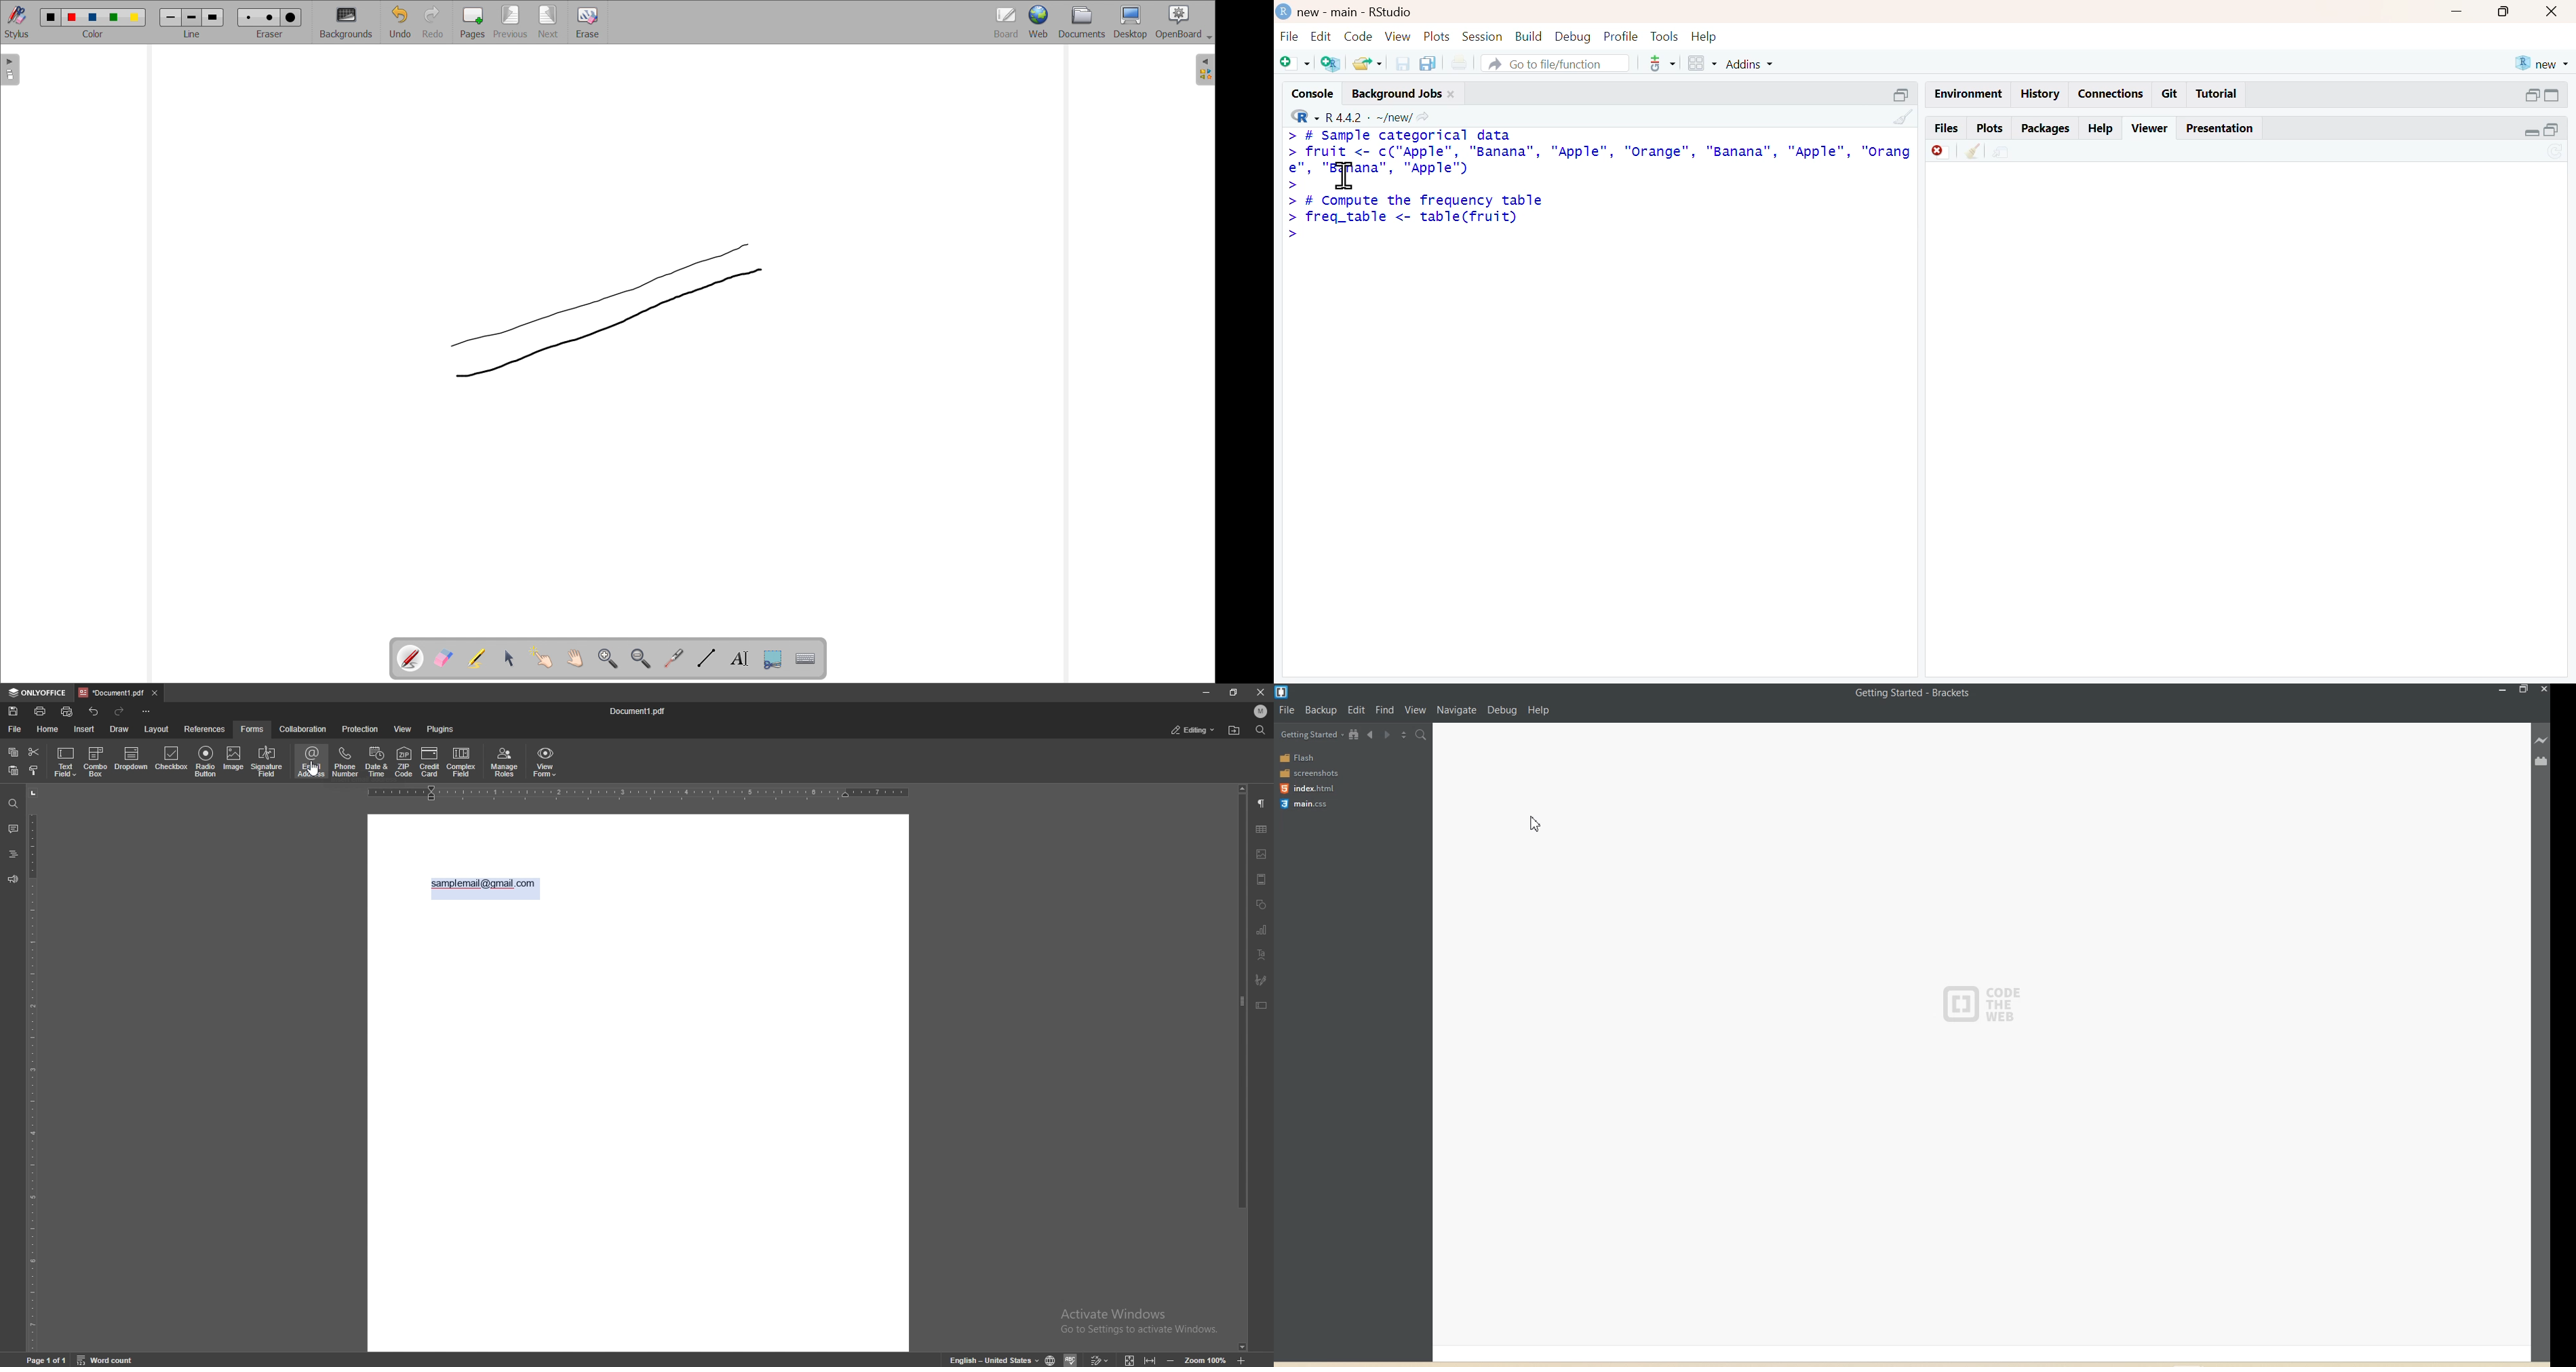 Image resolution: width=2576 pixels, height=1372 pixels. What do you see at coordinates (773, 659) in the screenshot?
I see `capture part of the screen` at bounding box center [773, 659].